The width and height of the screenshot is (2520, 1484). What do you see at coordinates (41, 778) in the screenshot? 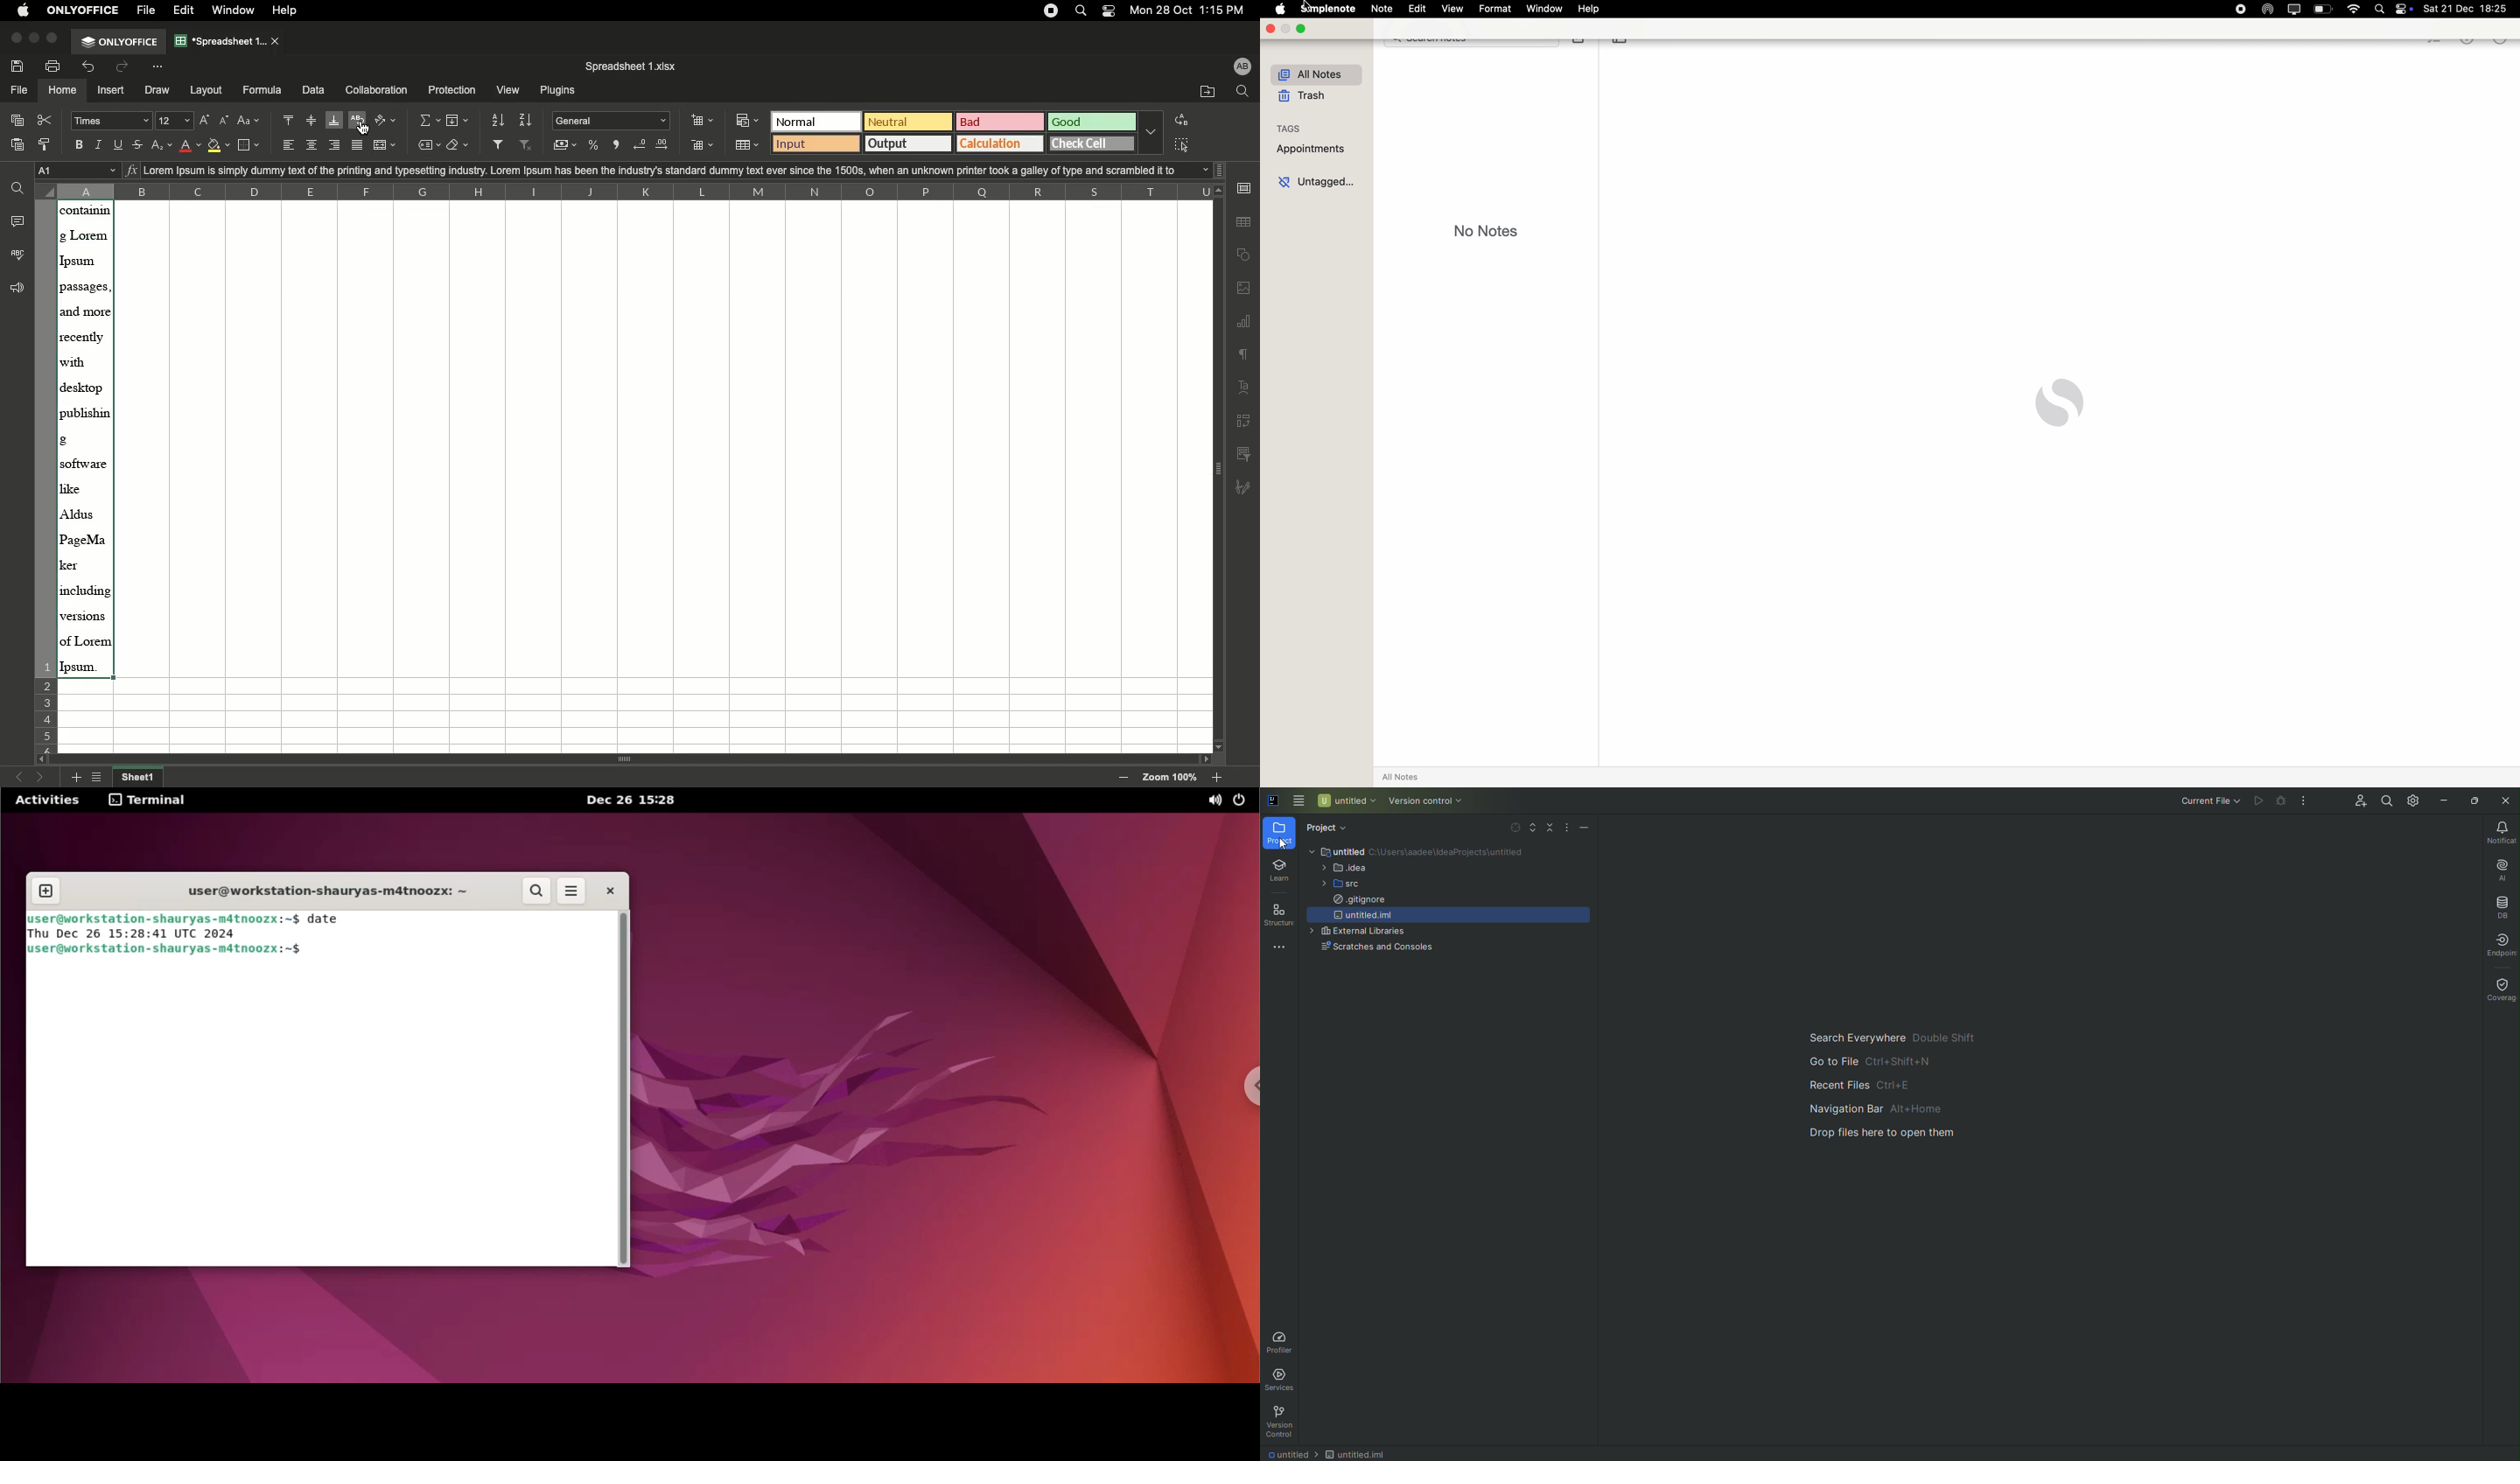
I see `Next sheet` at bounding box center [41, 778].